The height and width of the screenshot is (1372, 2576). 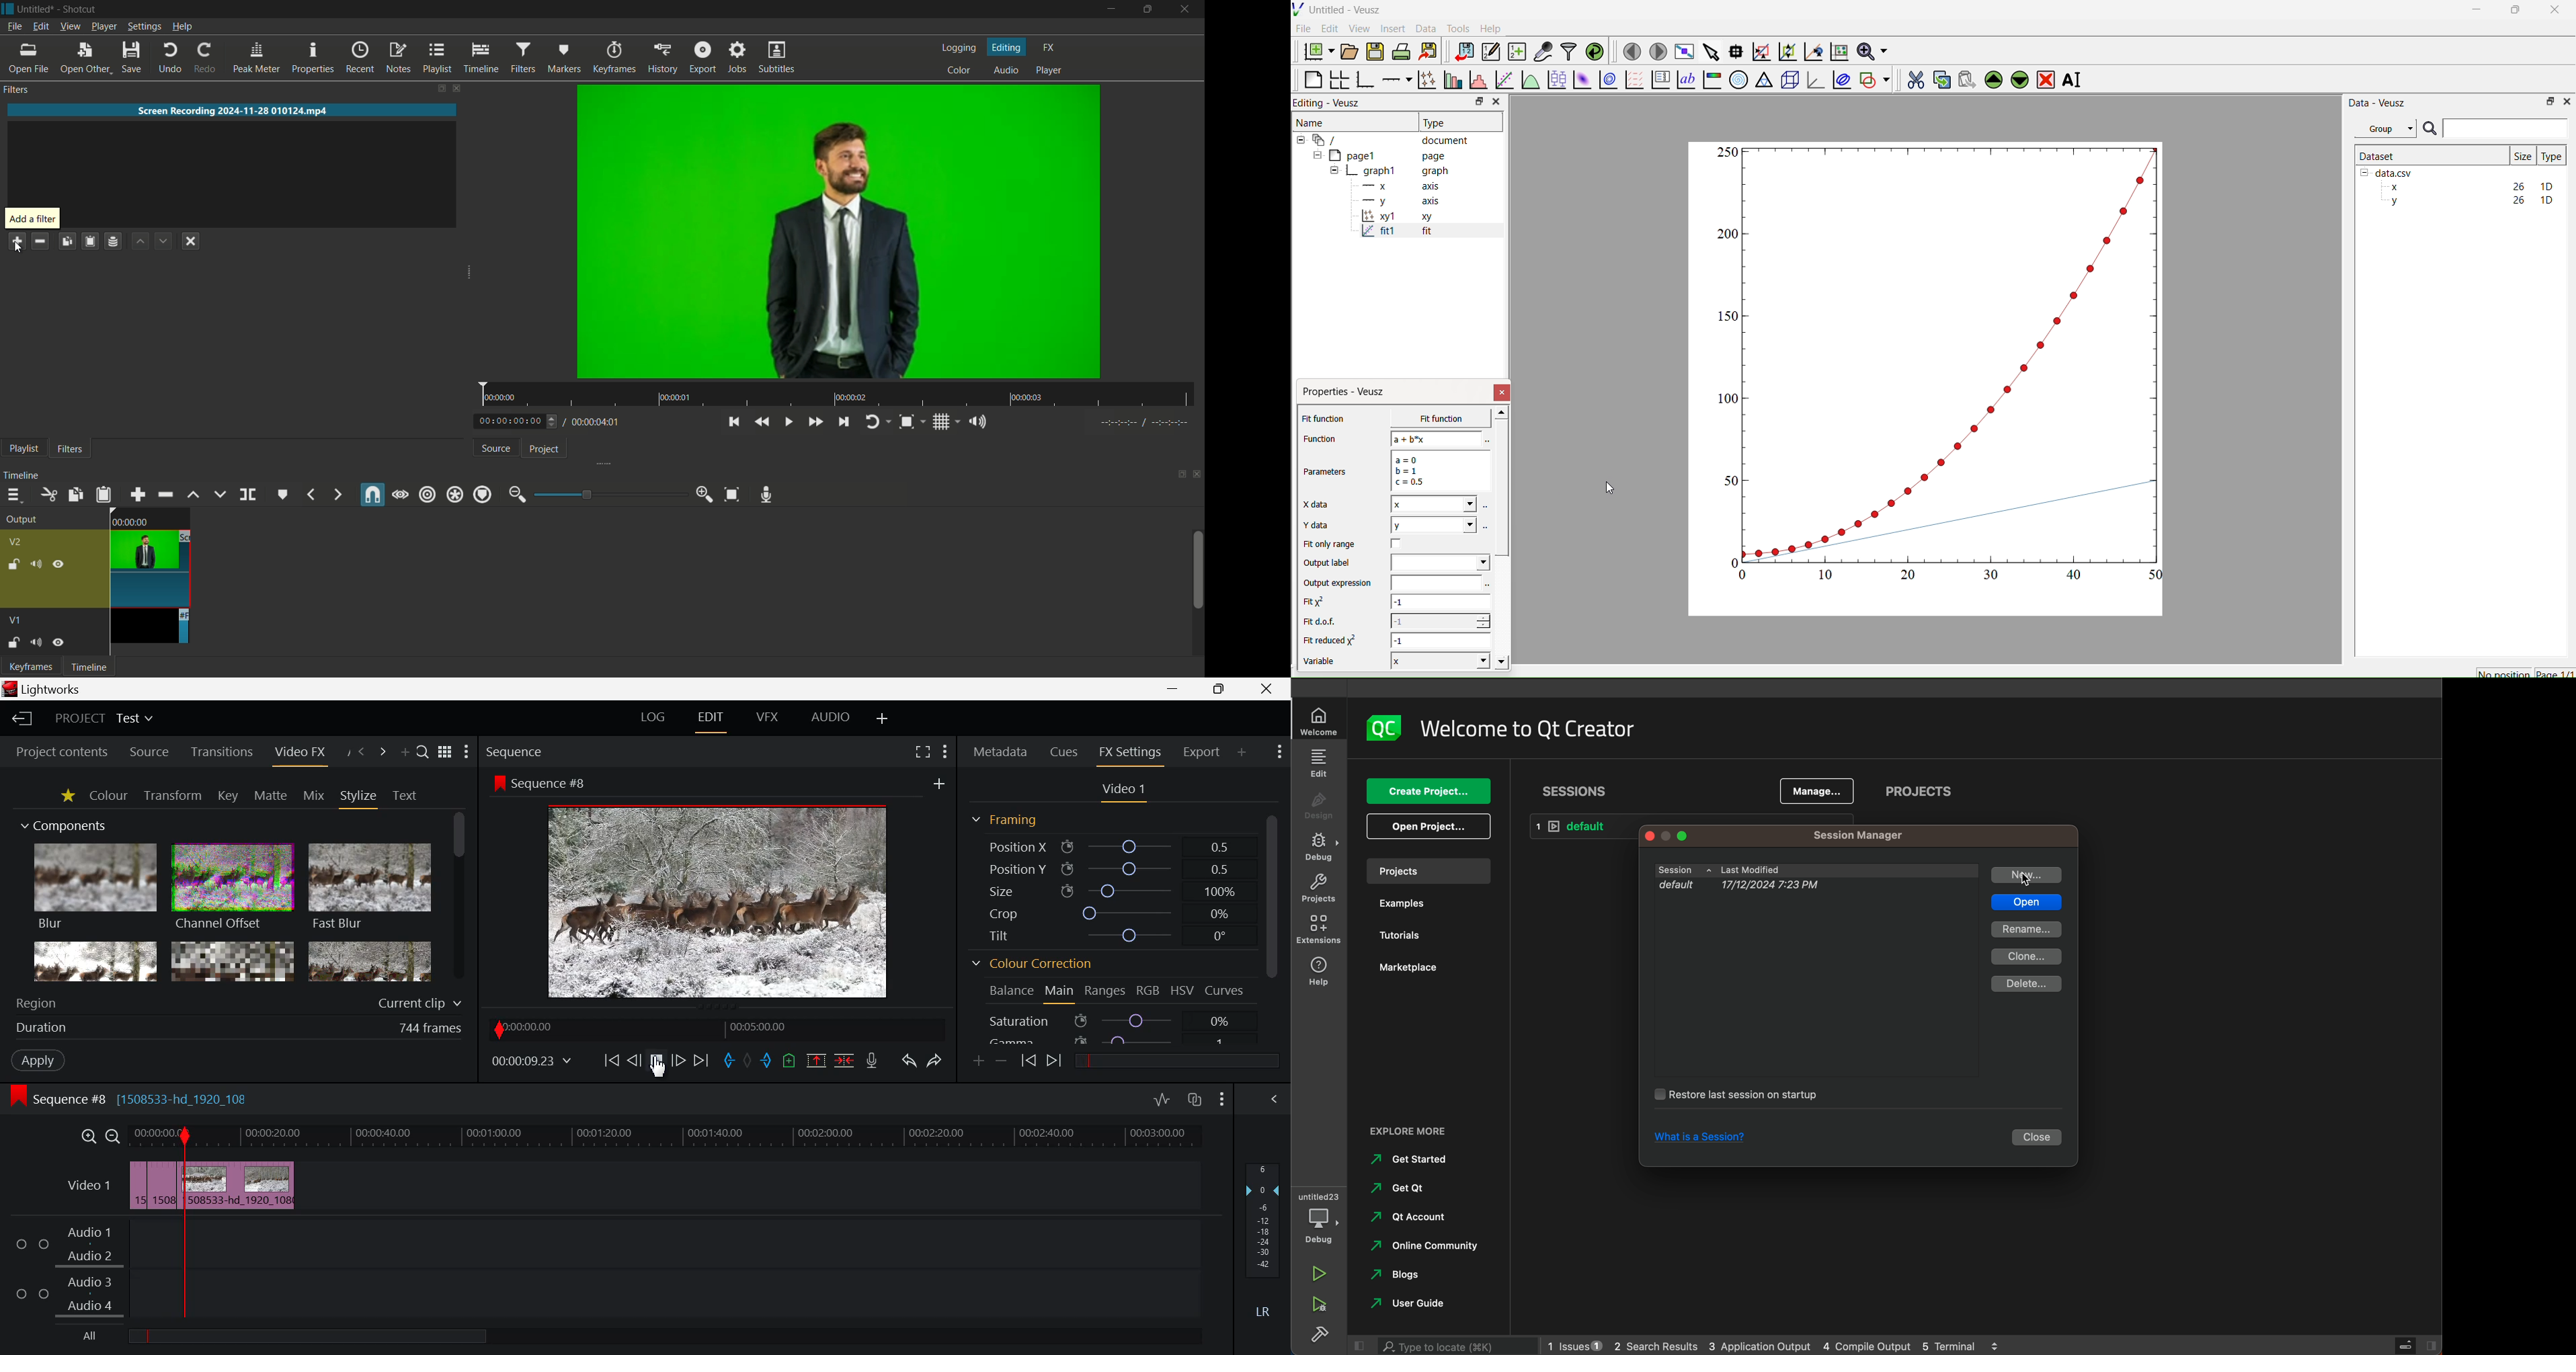 I want to click on undo, so click(x=168, y=57).